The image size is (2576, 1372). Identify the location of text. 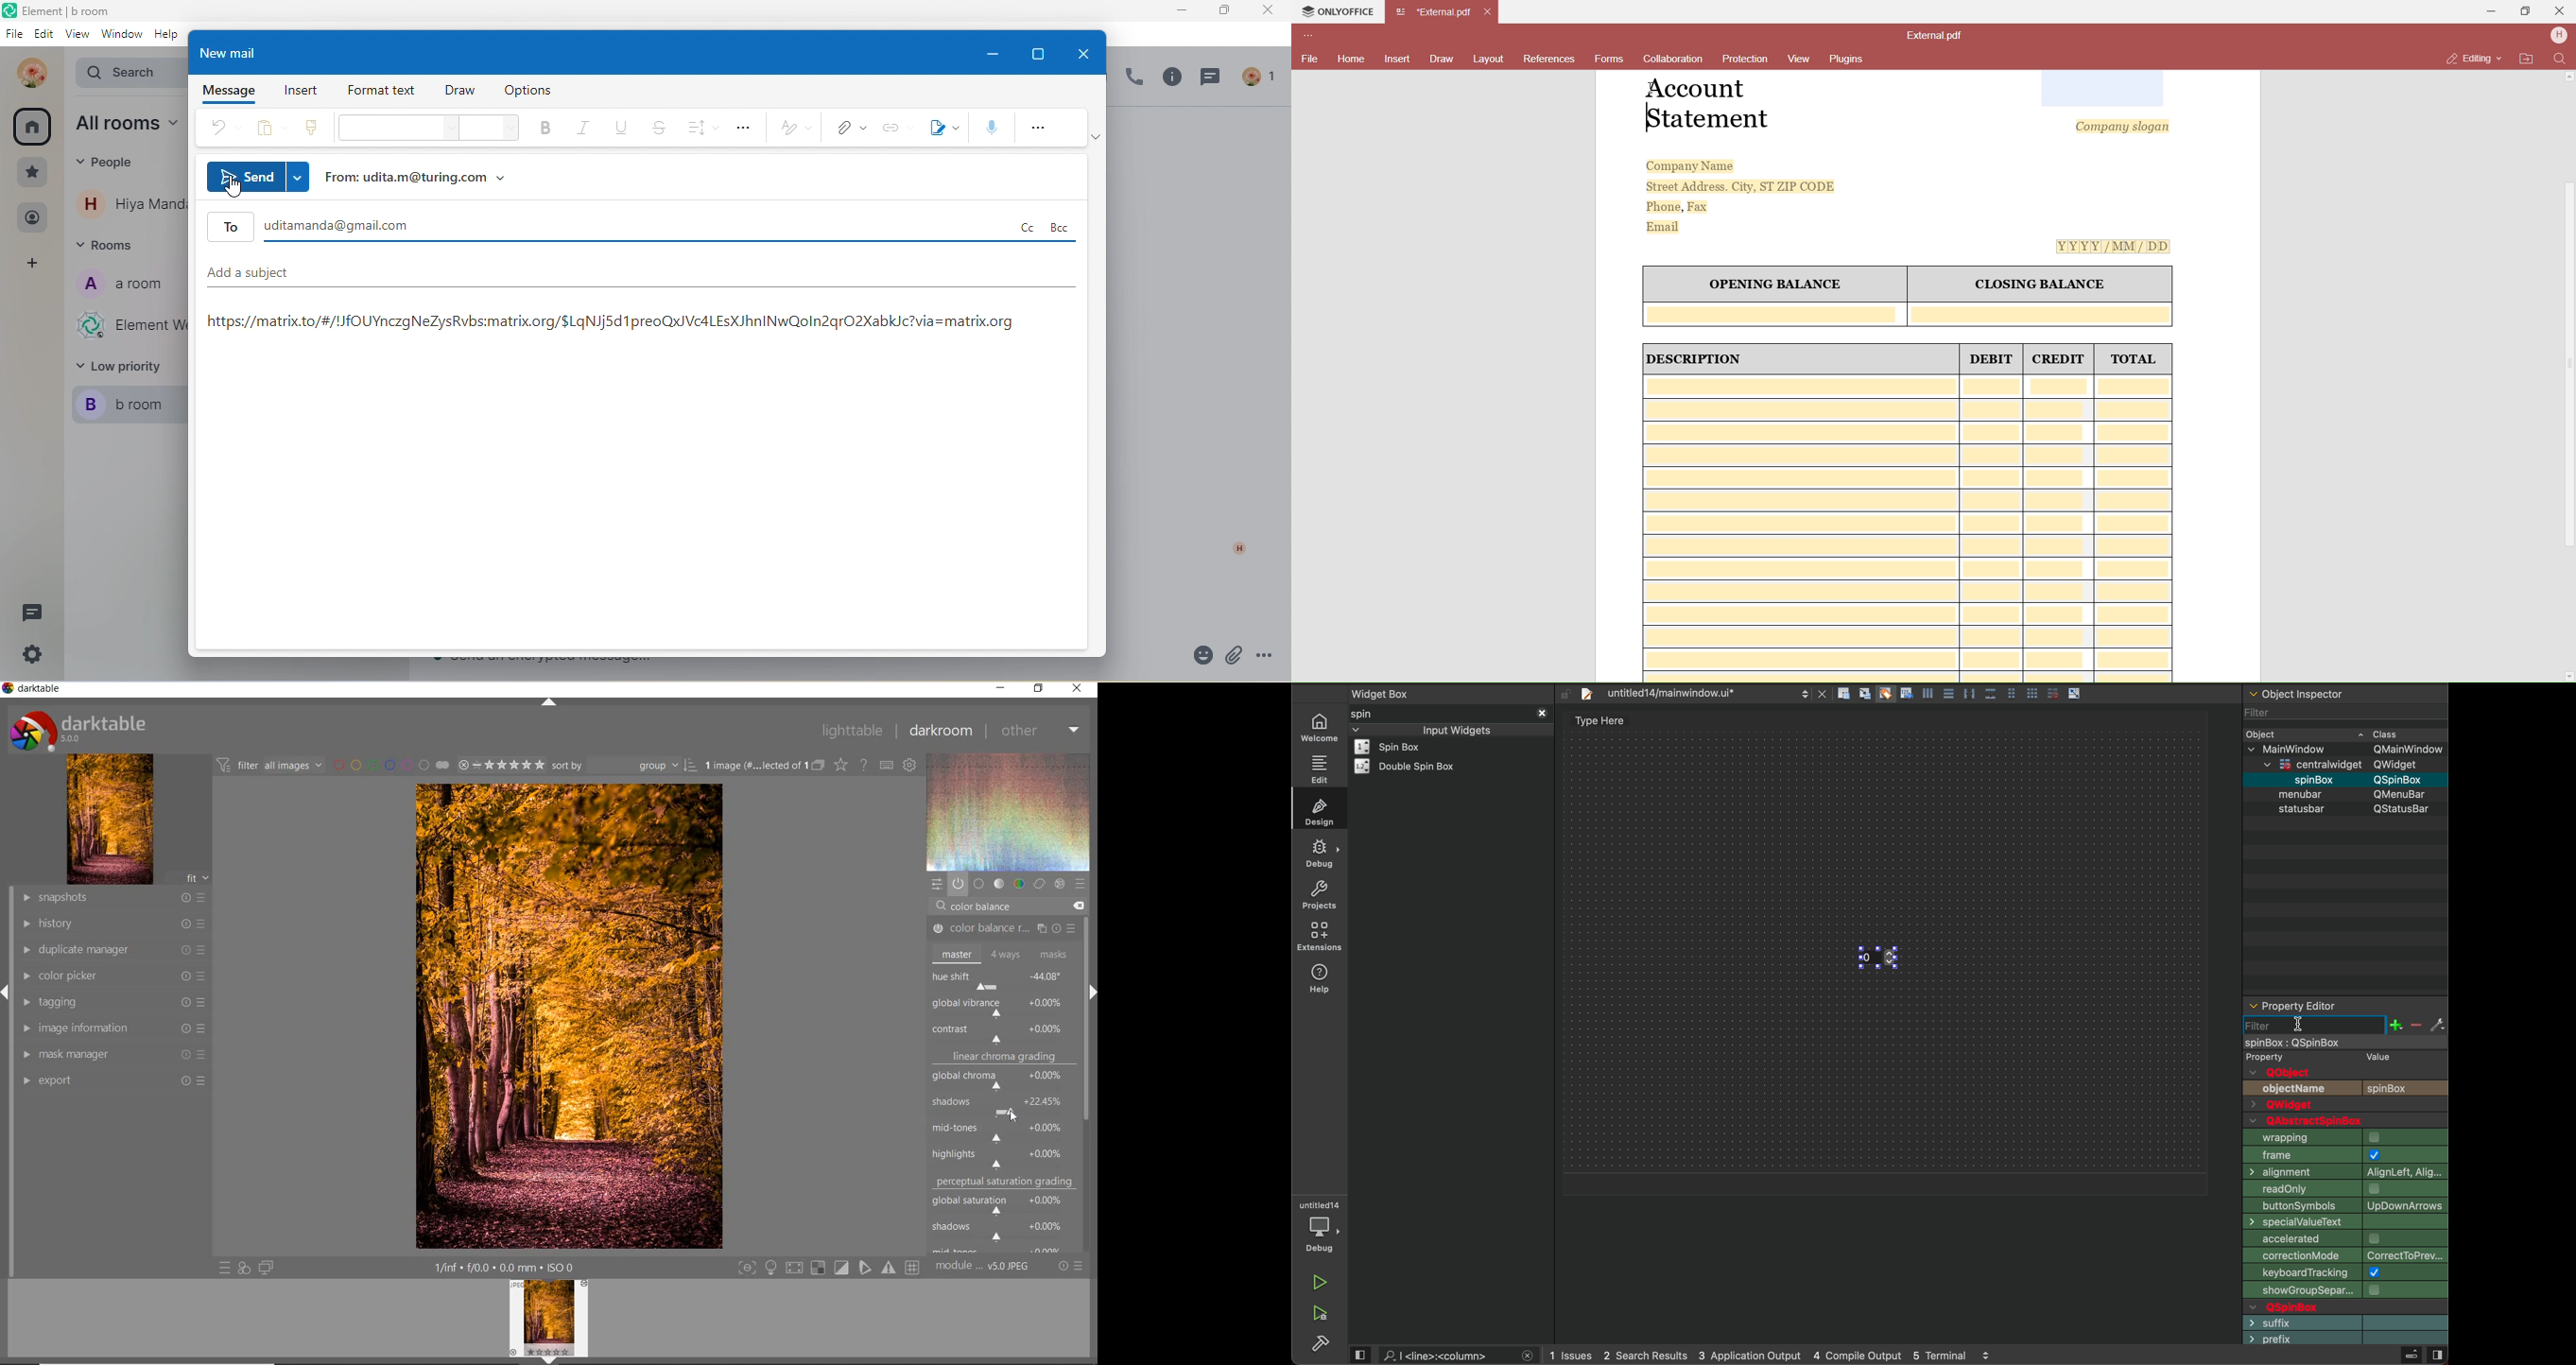
(2375, 1056).